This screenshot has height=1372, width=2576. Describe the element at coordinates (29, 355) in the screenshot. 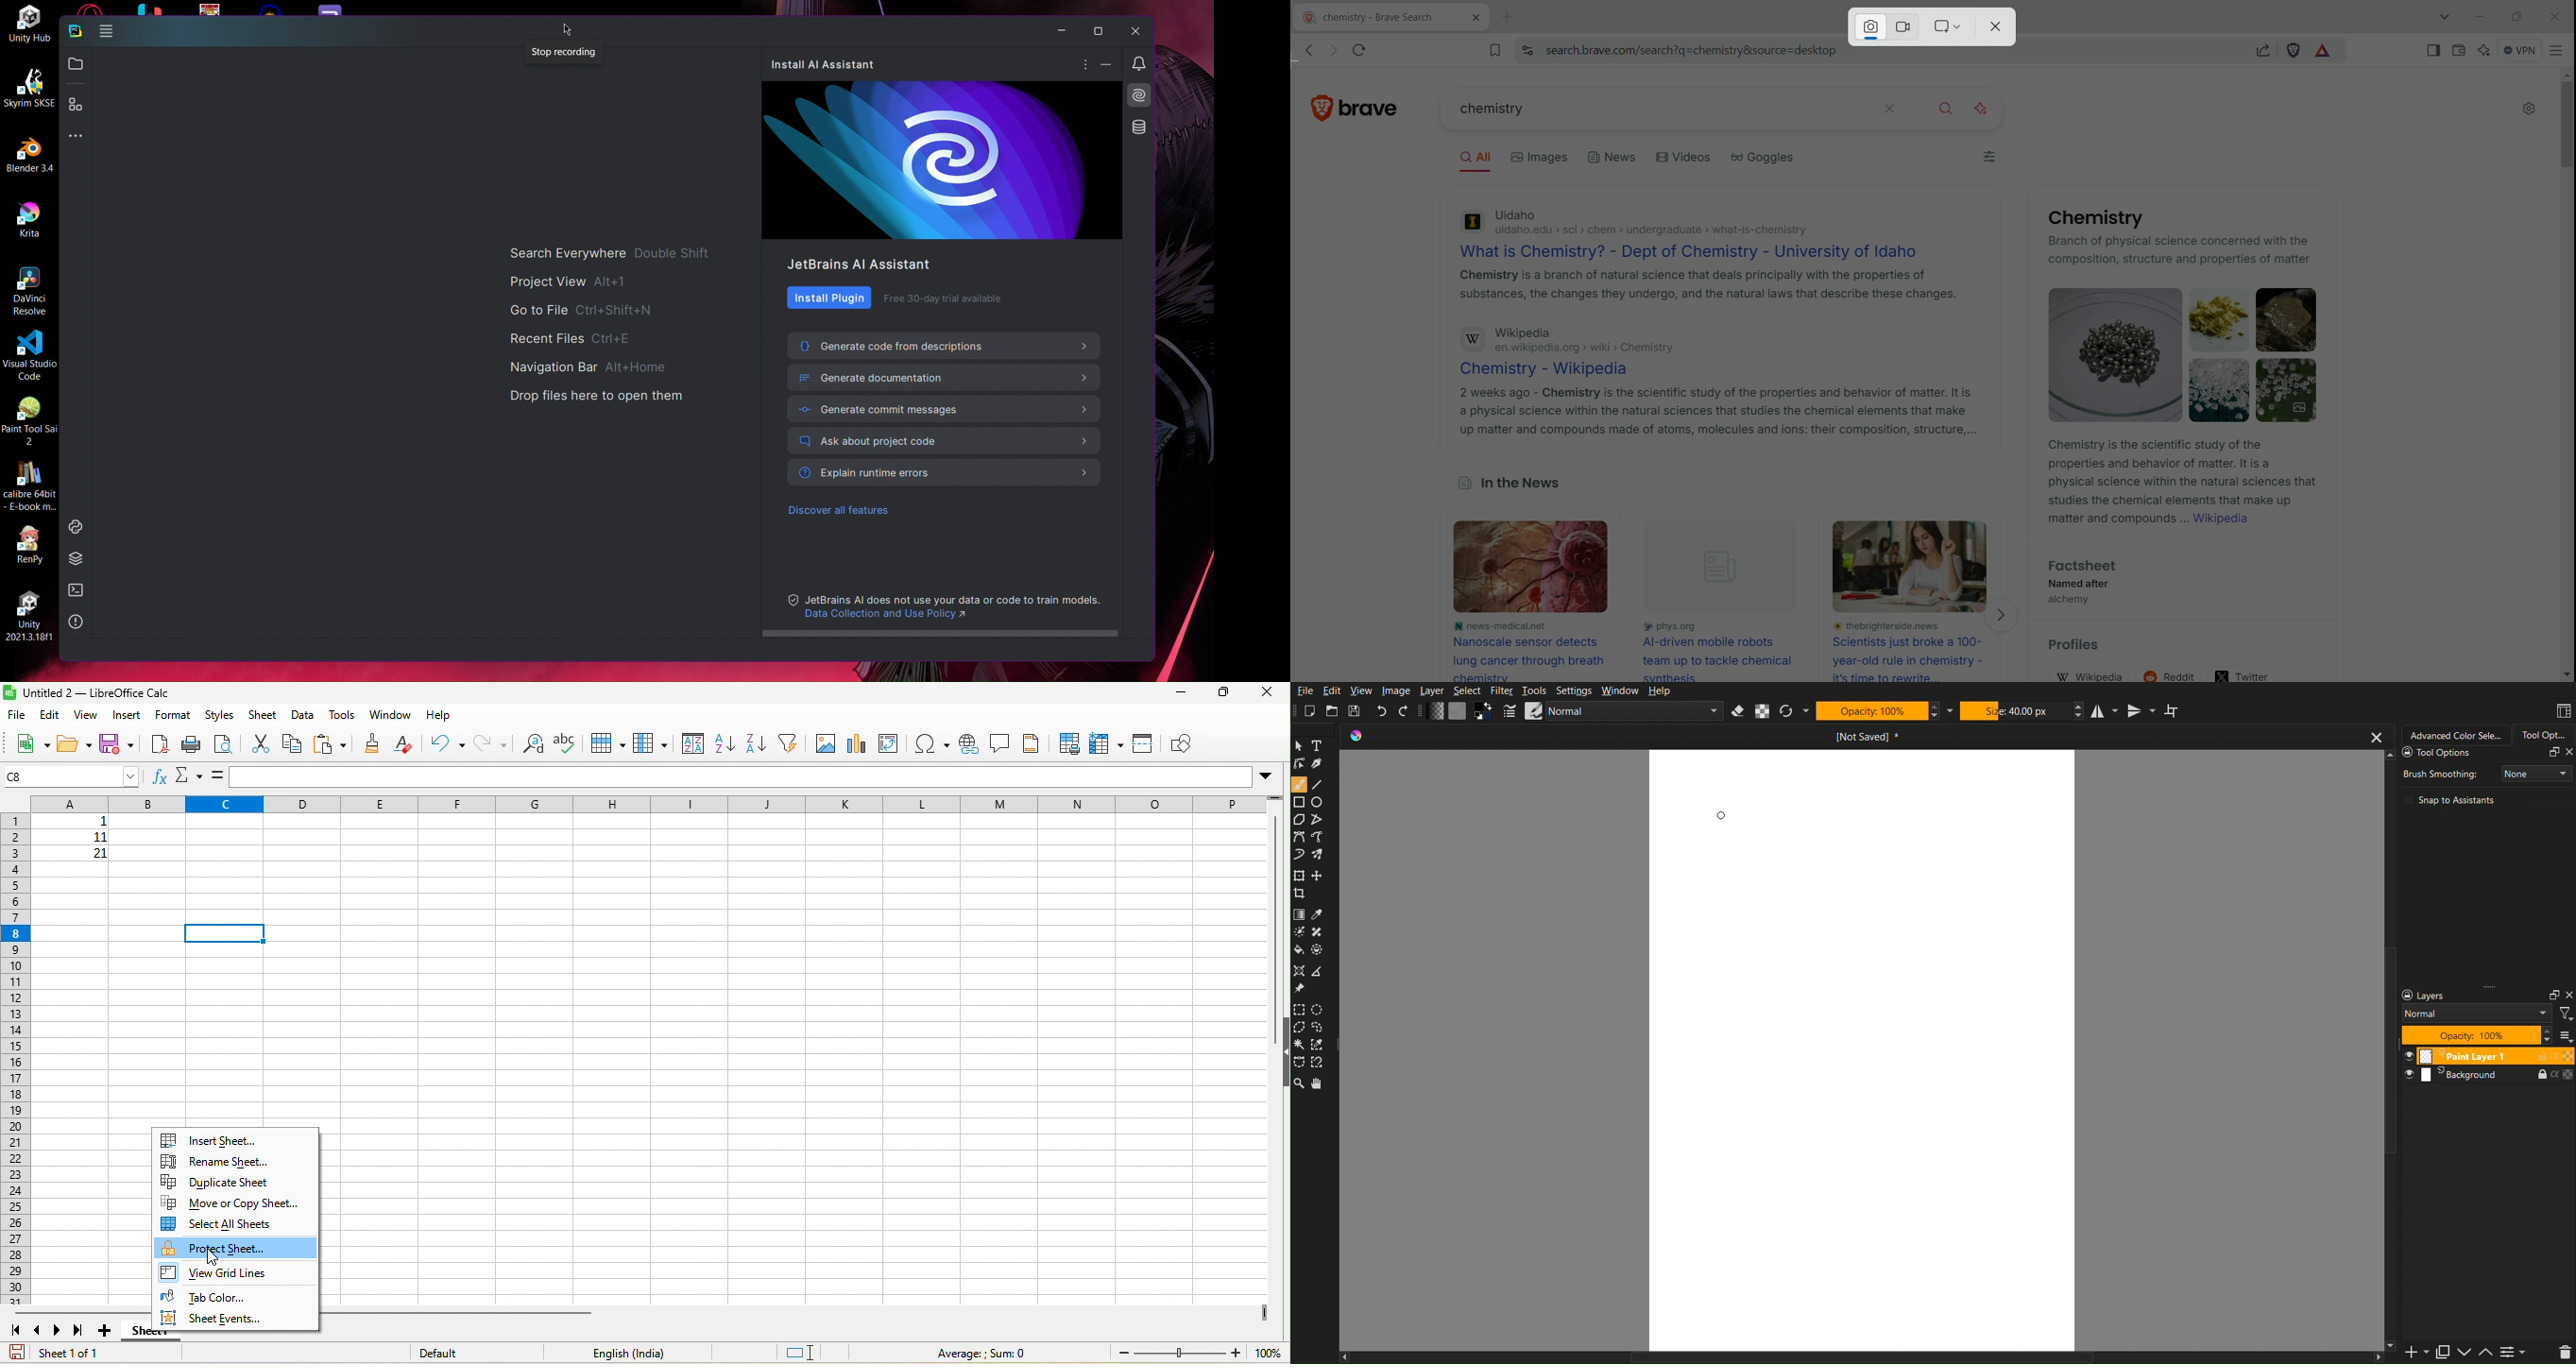

I see `Visual Studio Code` at that location.